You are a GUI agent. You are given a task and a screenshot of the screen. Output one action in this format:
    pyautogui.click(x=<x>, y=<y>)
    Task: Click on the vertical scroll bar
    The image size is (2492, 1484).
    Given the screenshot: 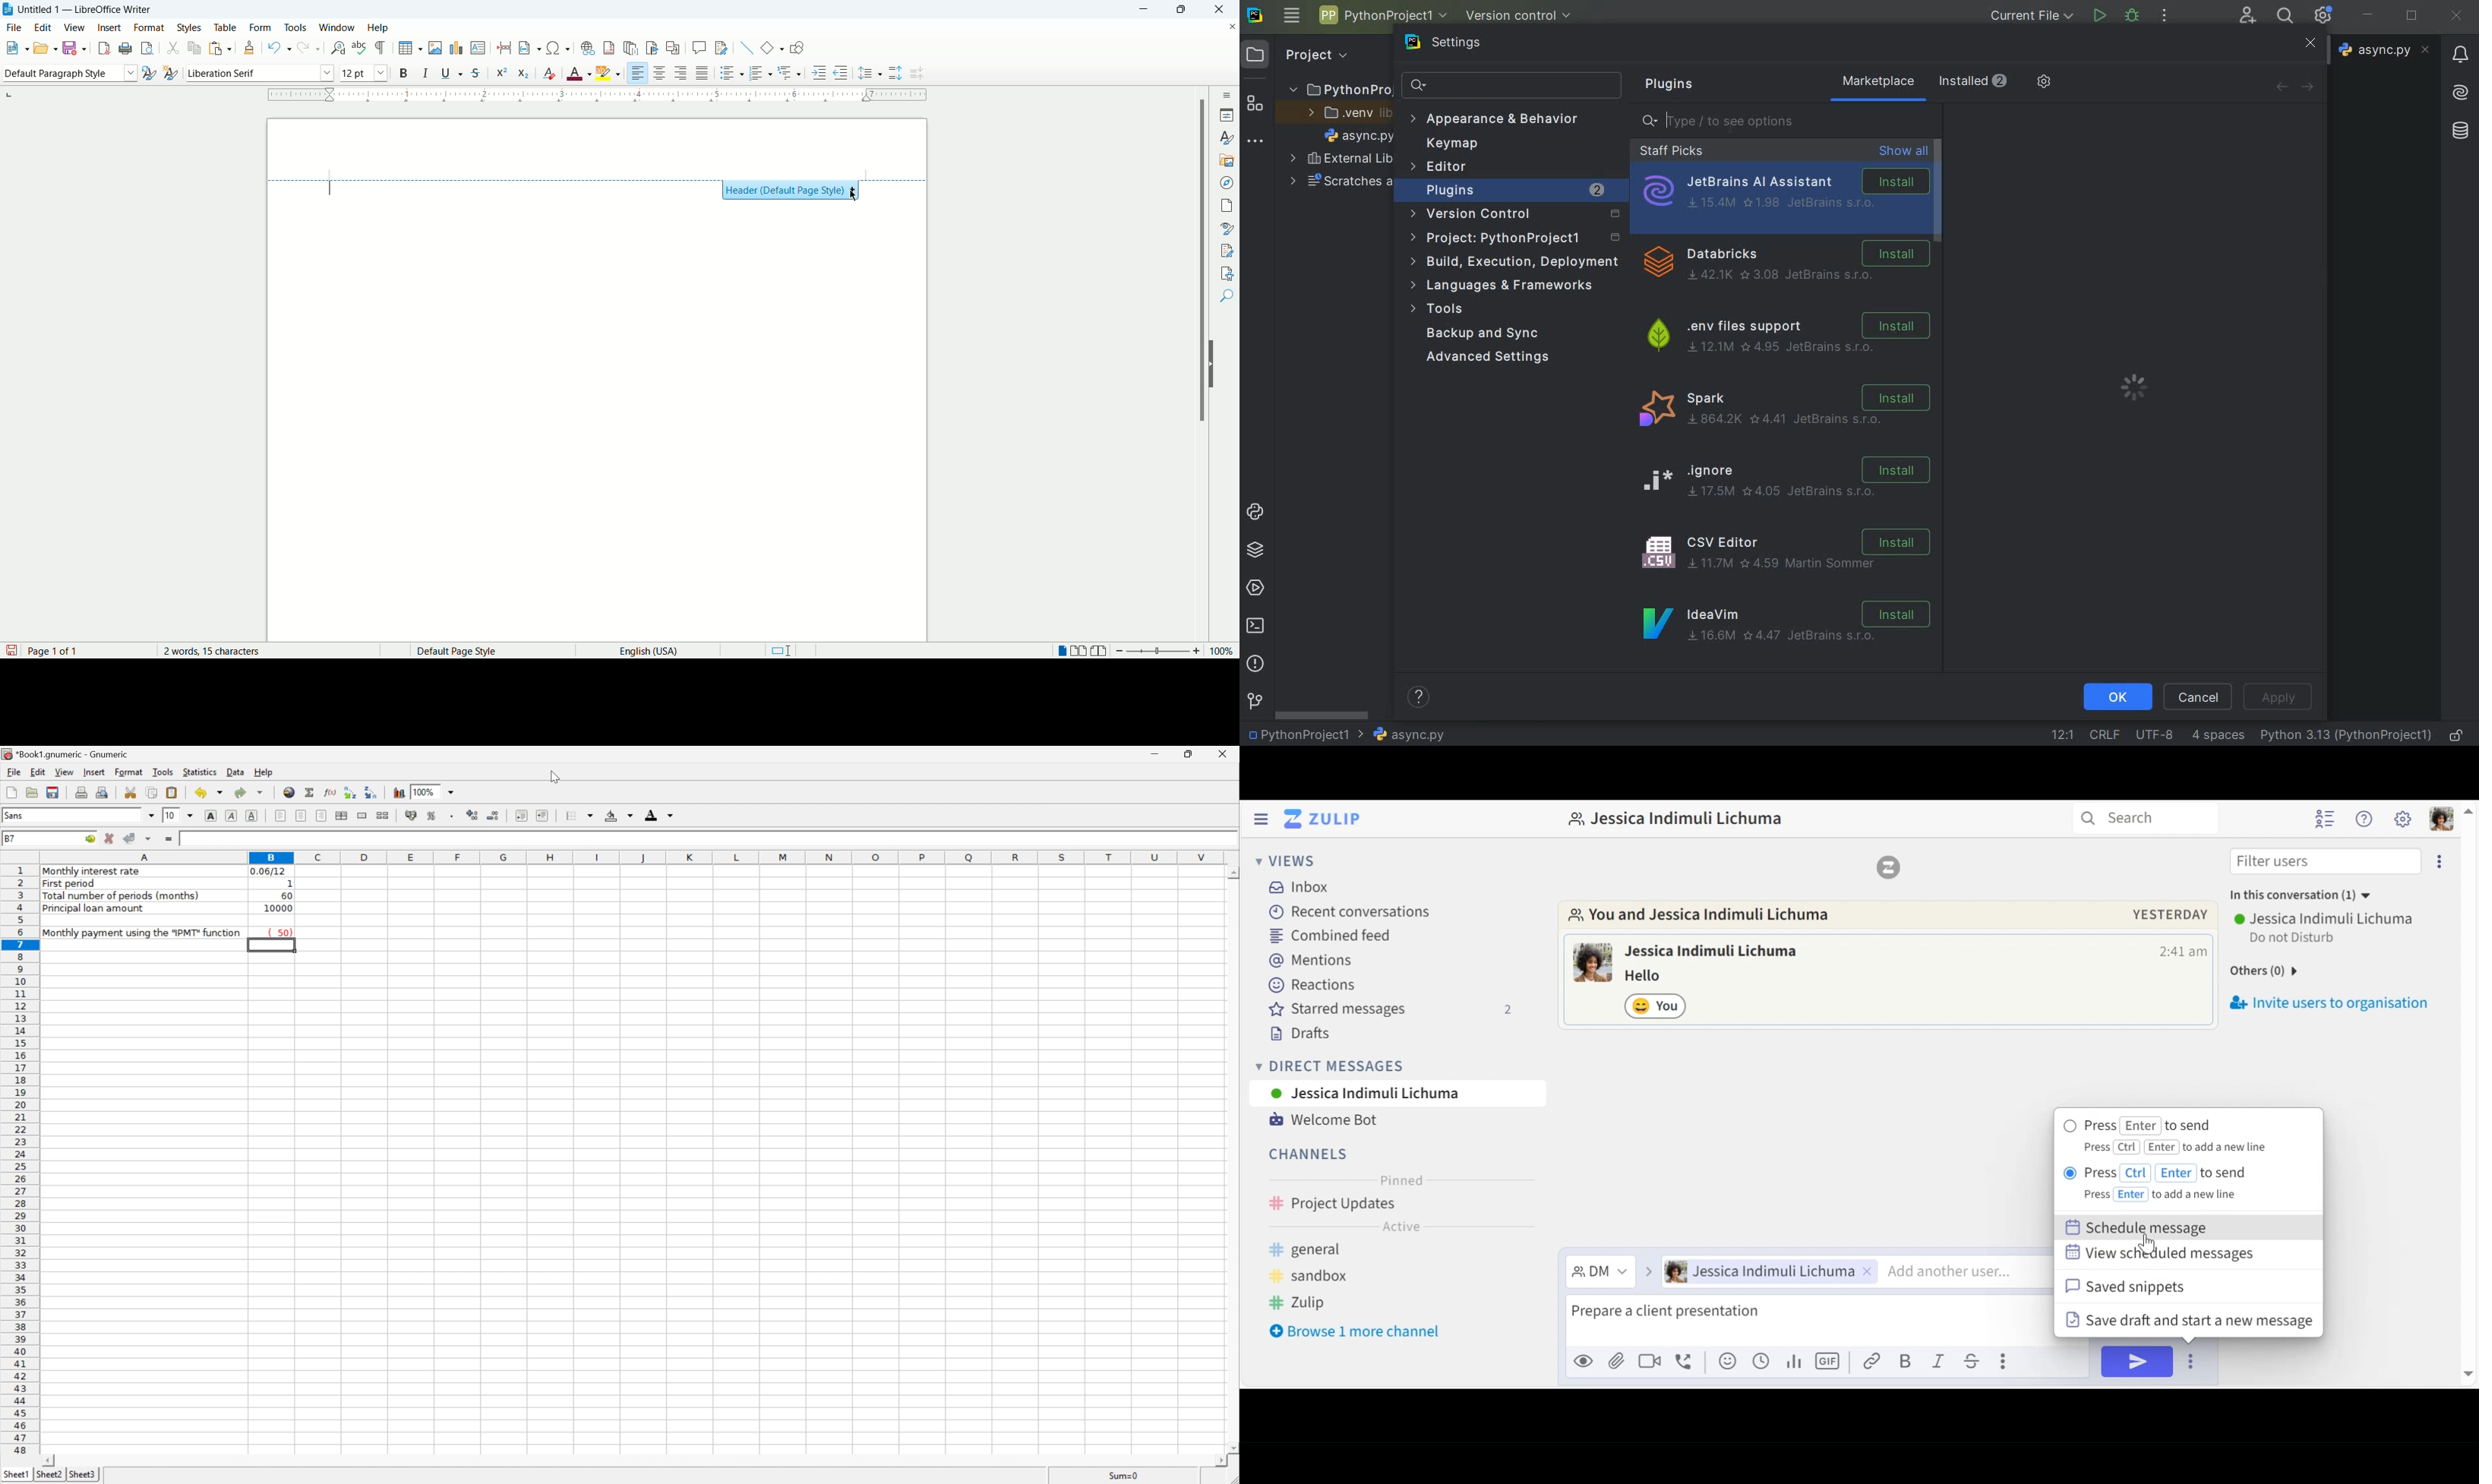 What is the action you would take?
    pyautogui.click(x=1198, y=364)
    